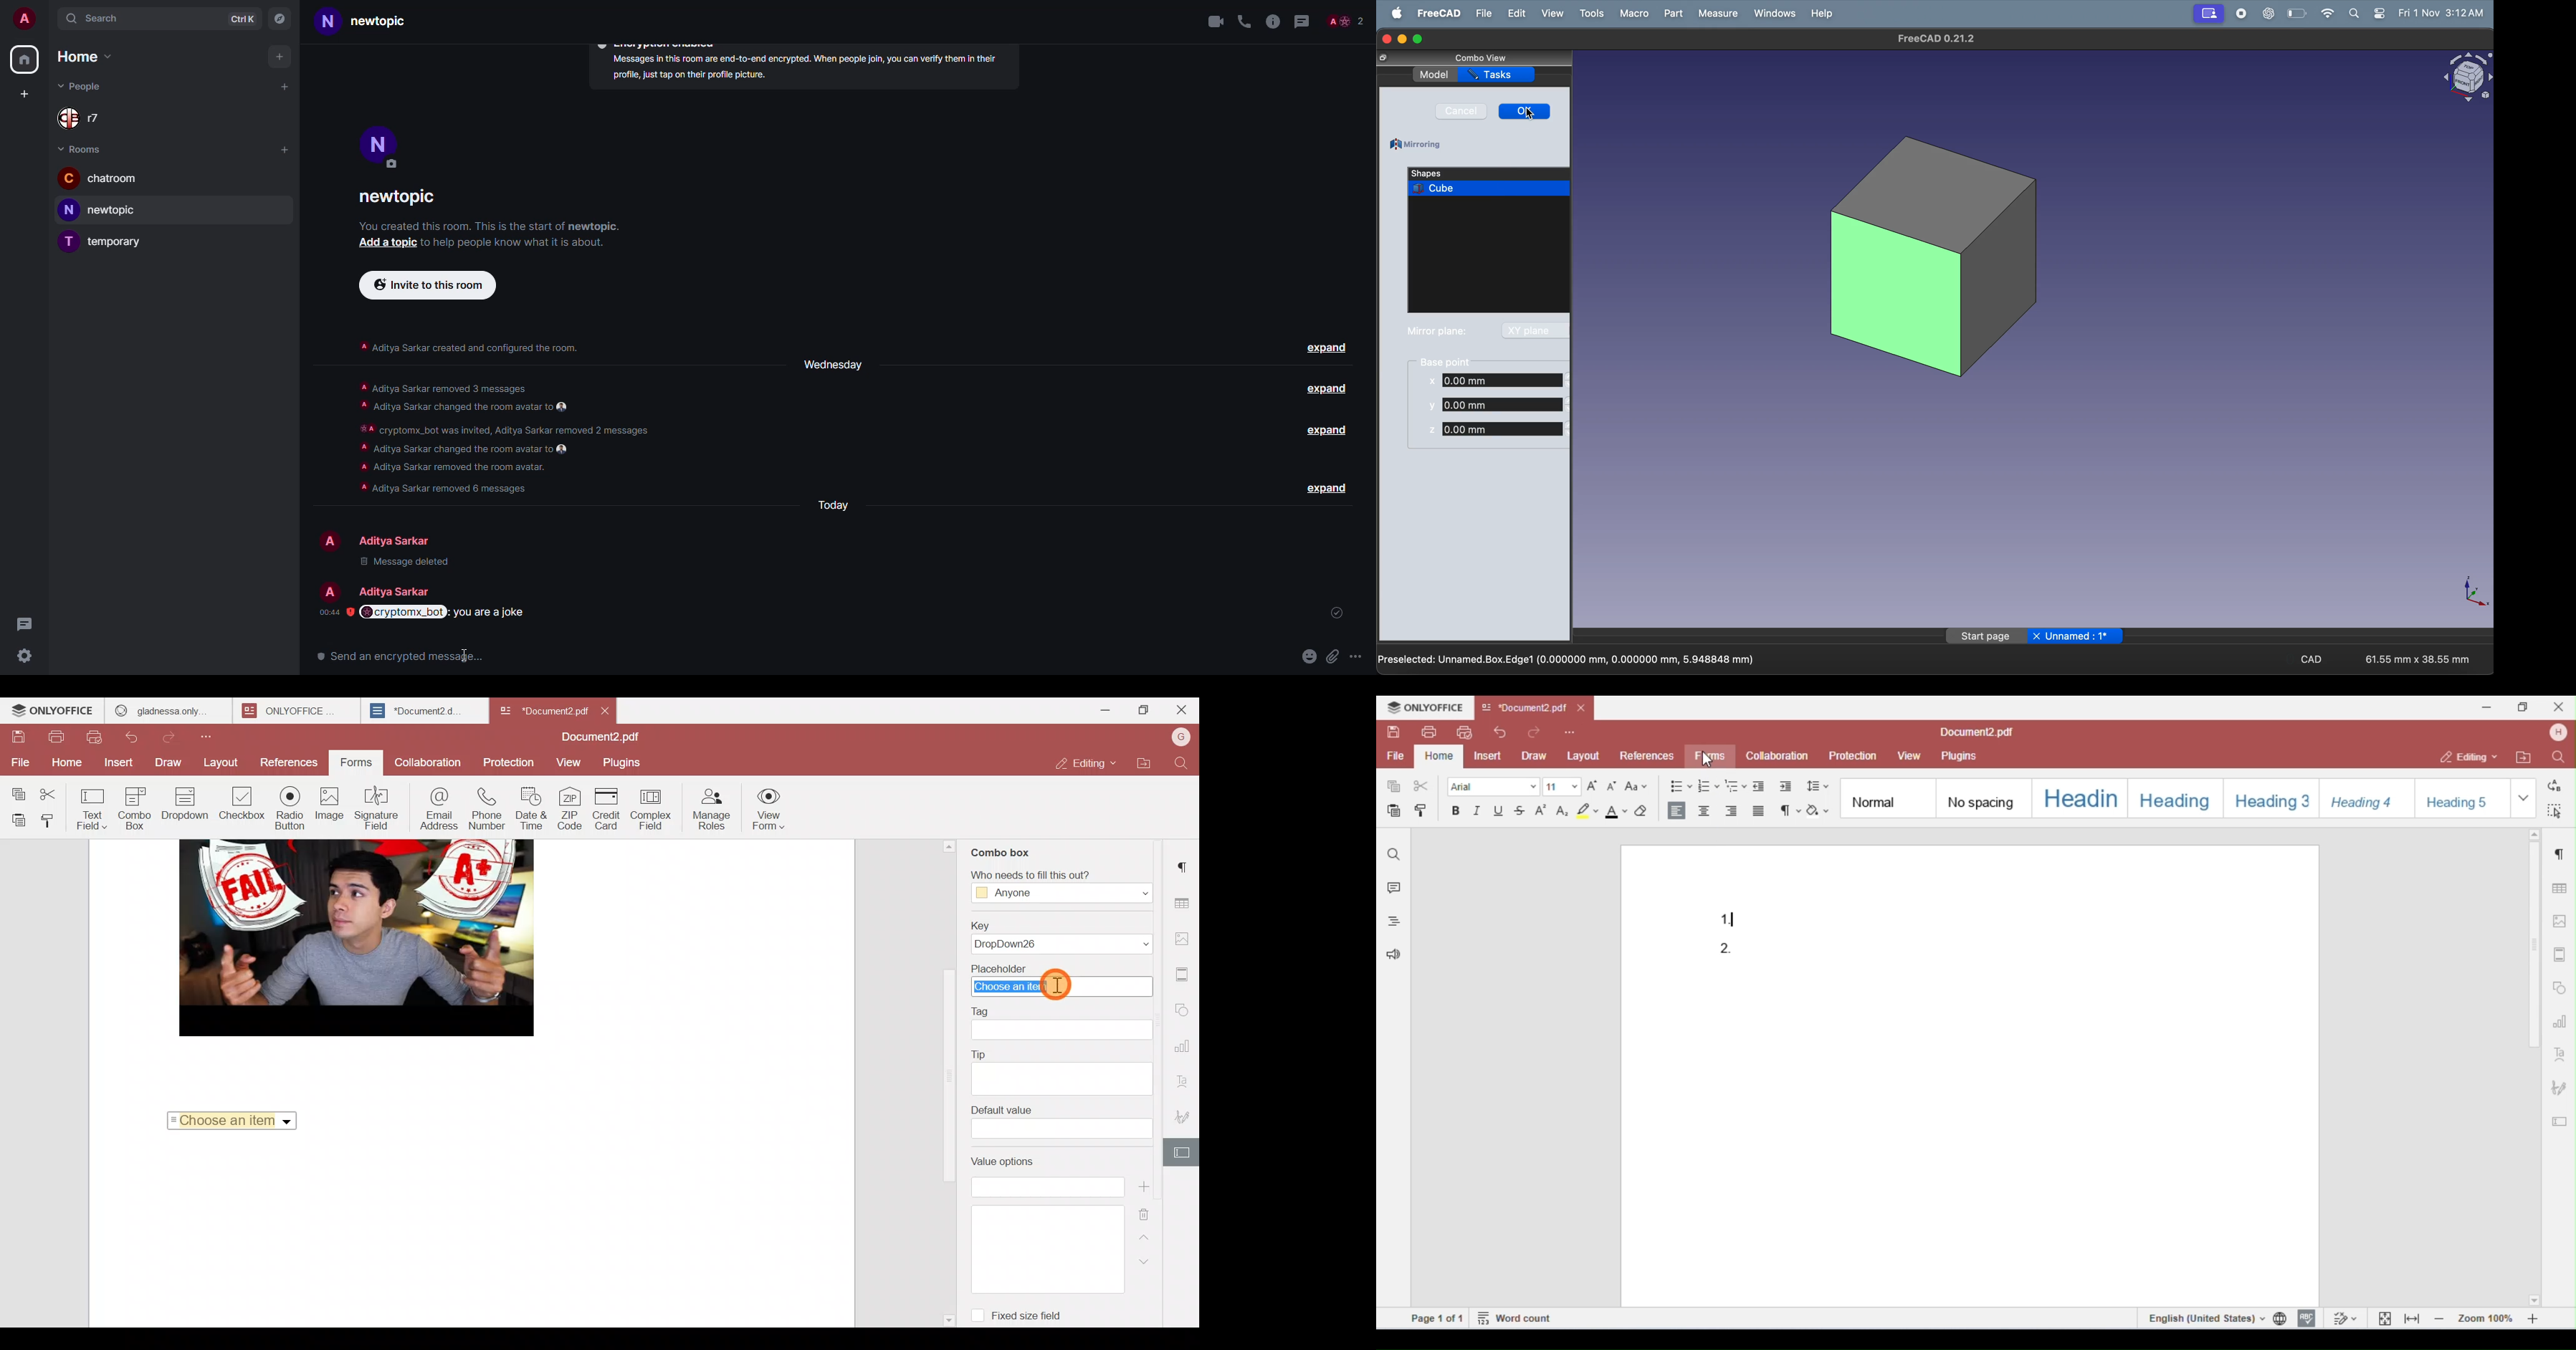 This screenshot has width=2576, height=1372. What do you see at coordinates (2418, 659) in the screenshot?
I see `61.55 mm x 38.55 mm` at bounding box center [2418, 659].